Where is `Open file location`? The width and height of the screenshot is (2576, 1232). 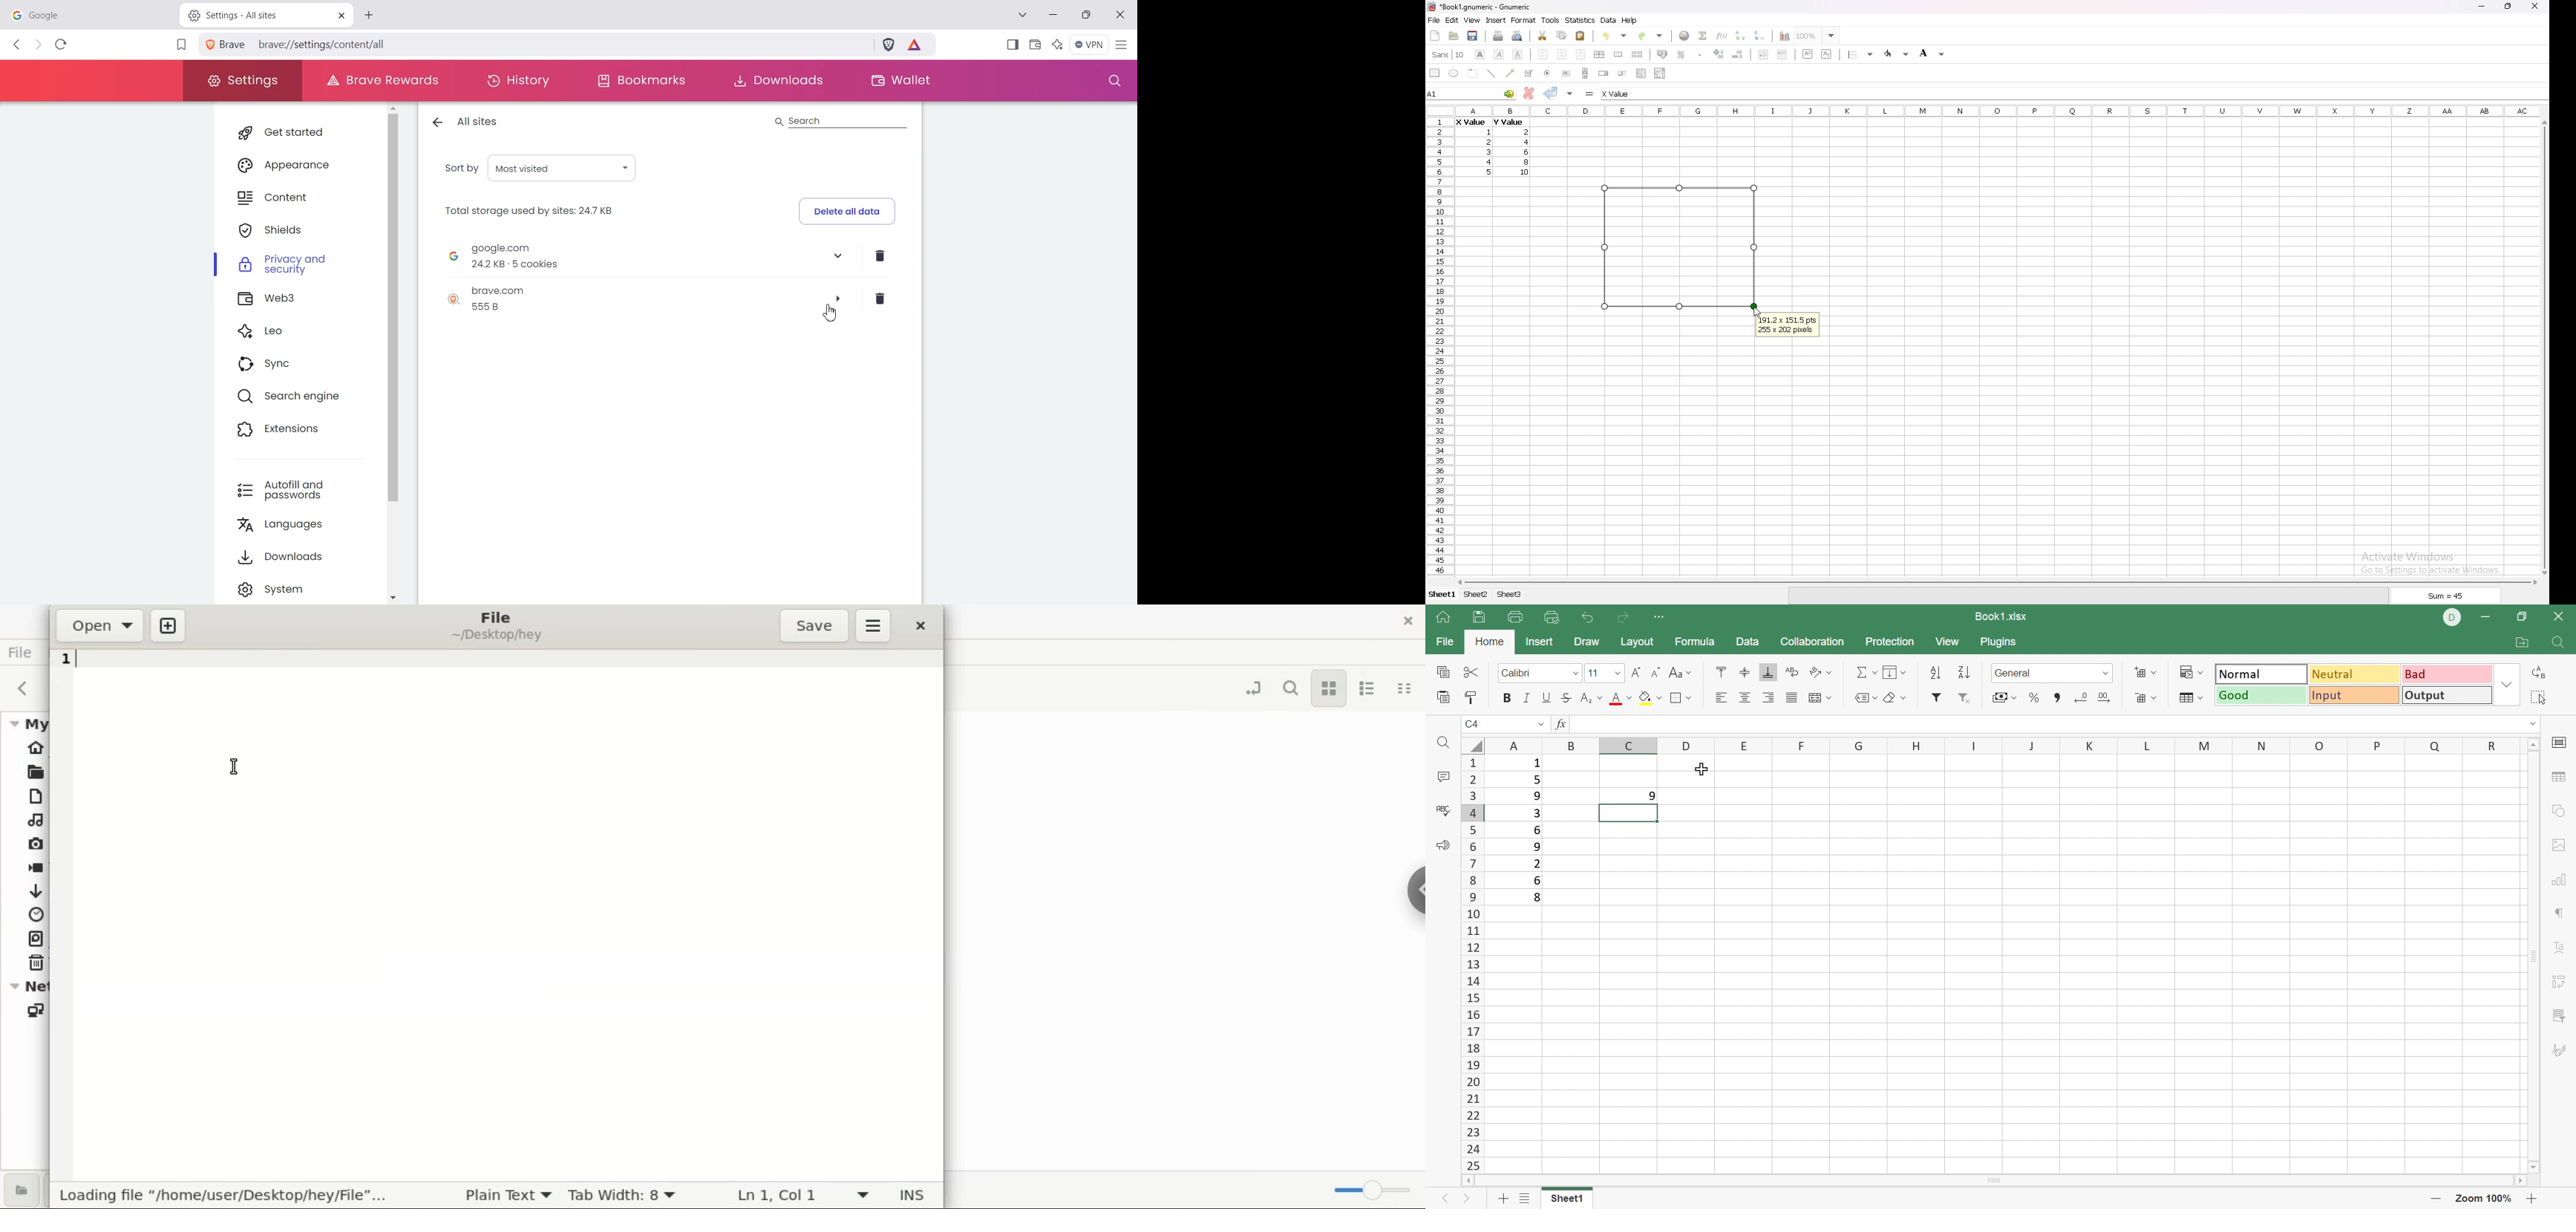
Open file location is located at coordinates (2521, 642).